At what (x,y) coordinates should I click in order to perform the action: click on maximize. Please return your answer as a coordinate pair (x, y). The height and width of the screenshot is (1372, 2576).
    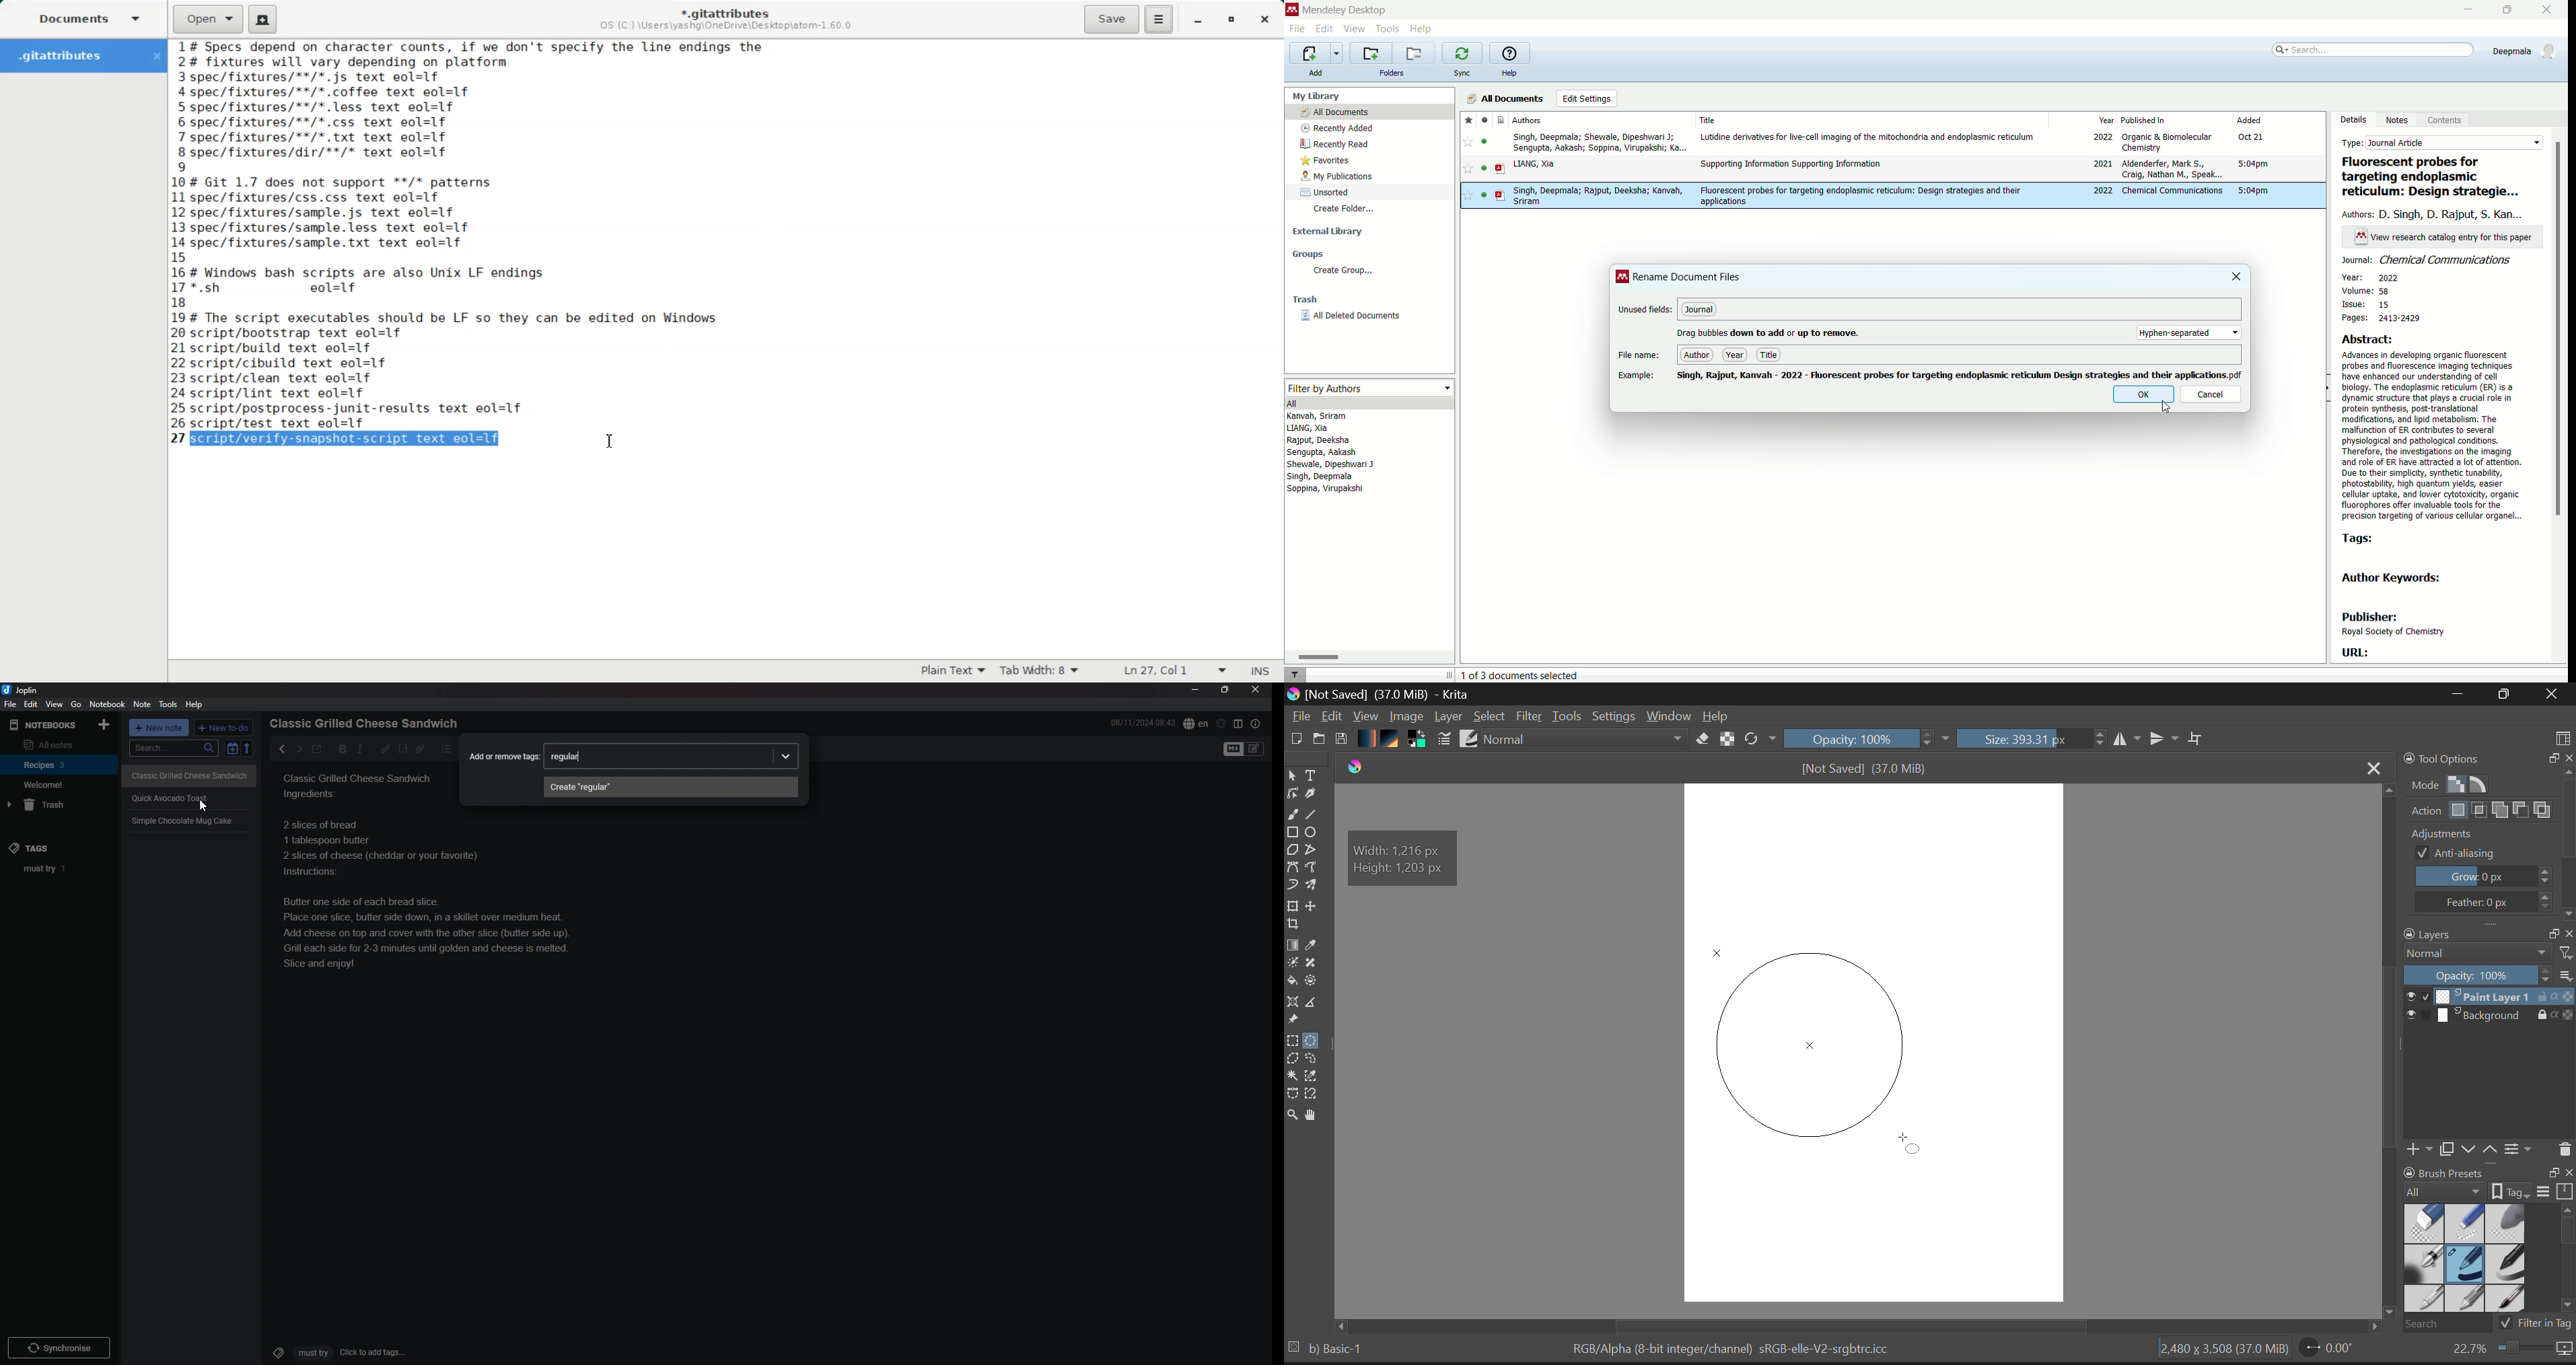
    Looking at the image, I should click on (2509, 10).